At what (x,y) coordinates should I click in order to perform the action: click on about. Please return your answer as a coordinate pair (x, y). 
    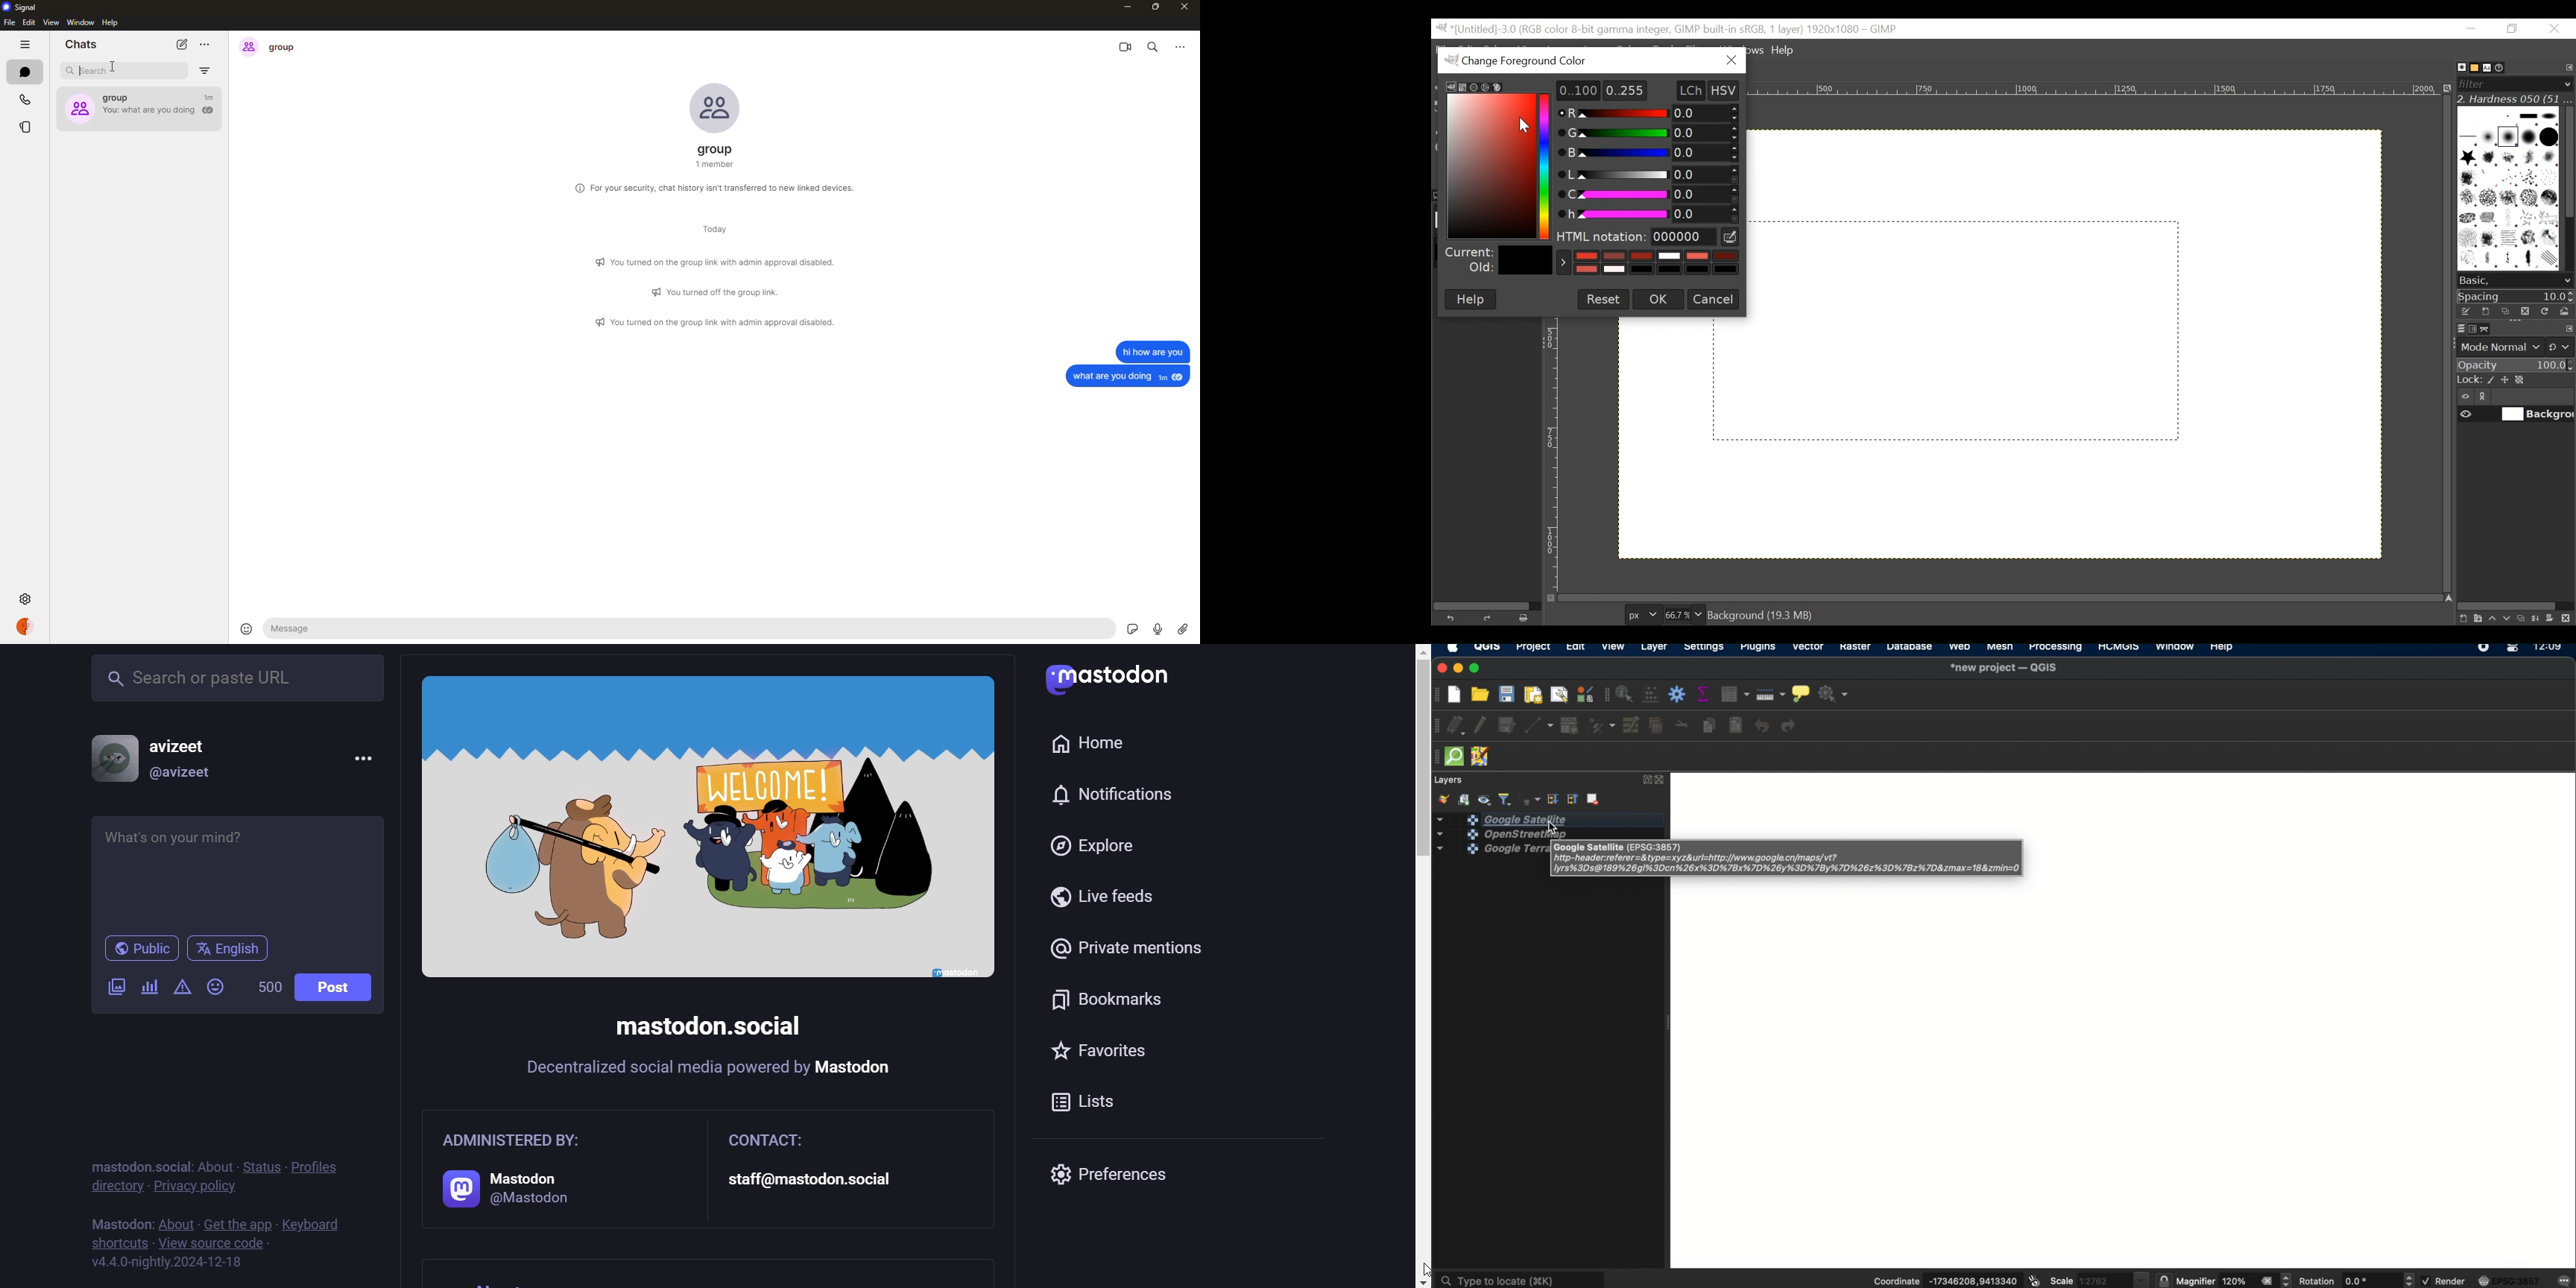
    Looking at the image, I should click on (175, 1225).